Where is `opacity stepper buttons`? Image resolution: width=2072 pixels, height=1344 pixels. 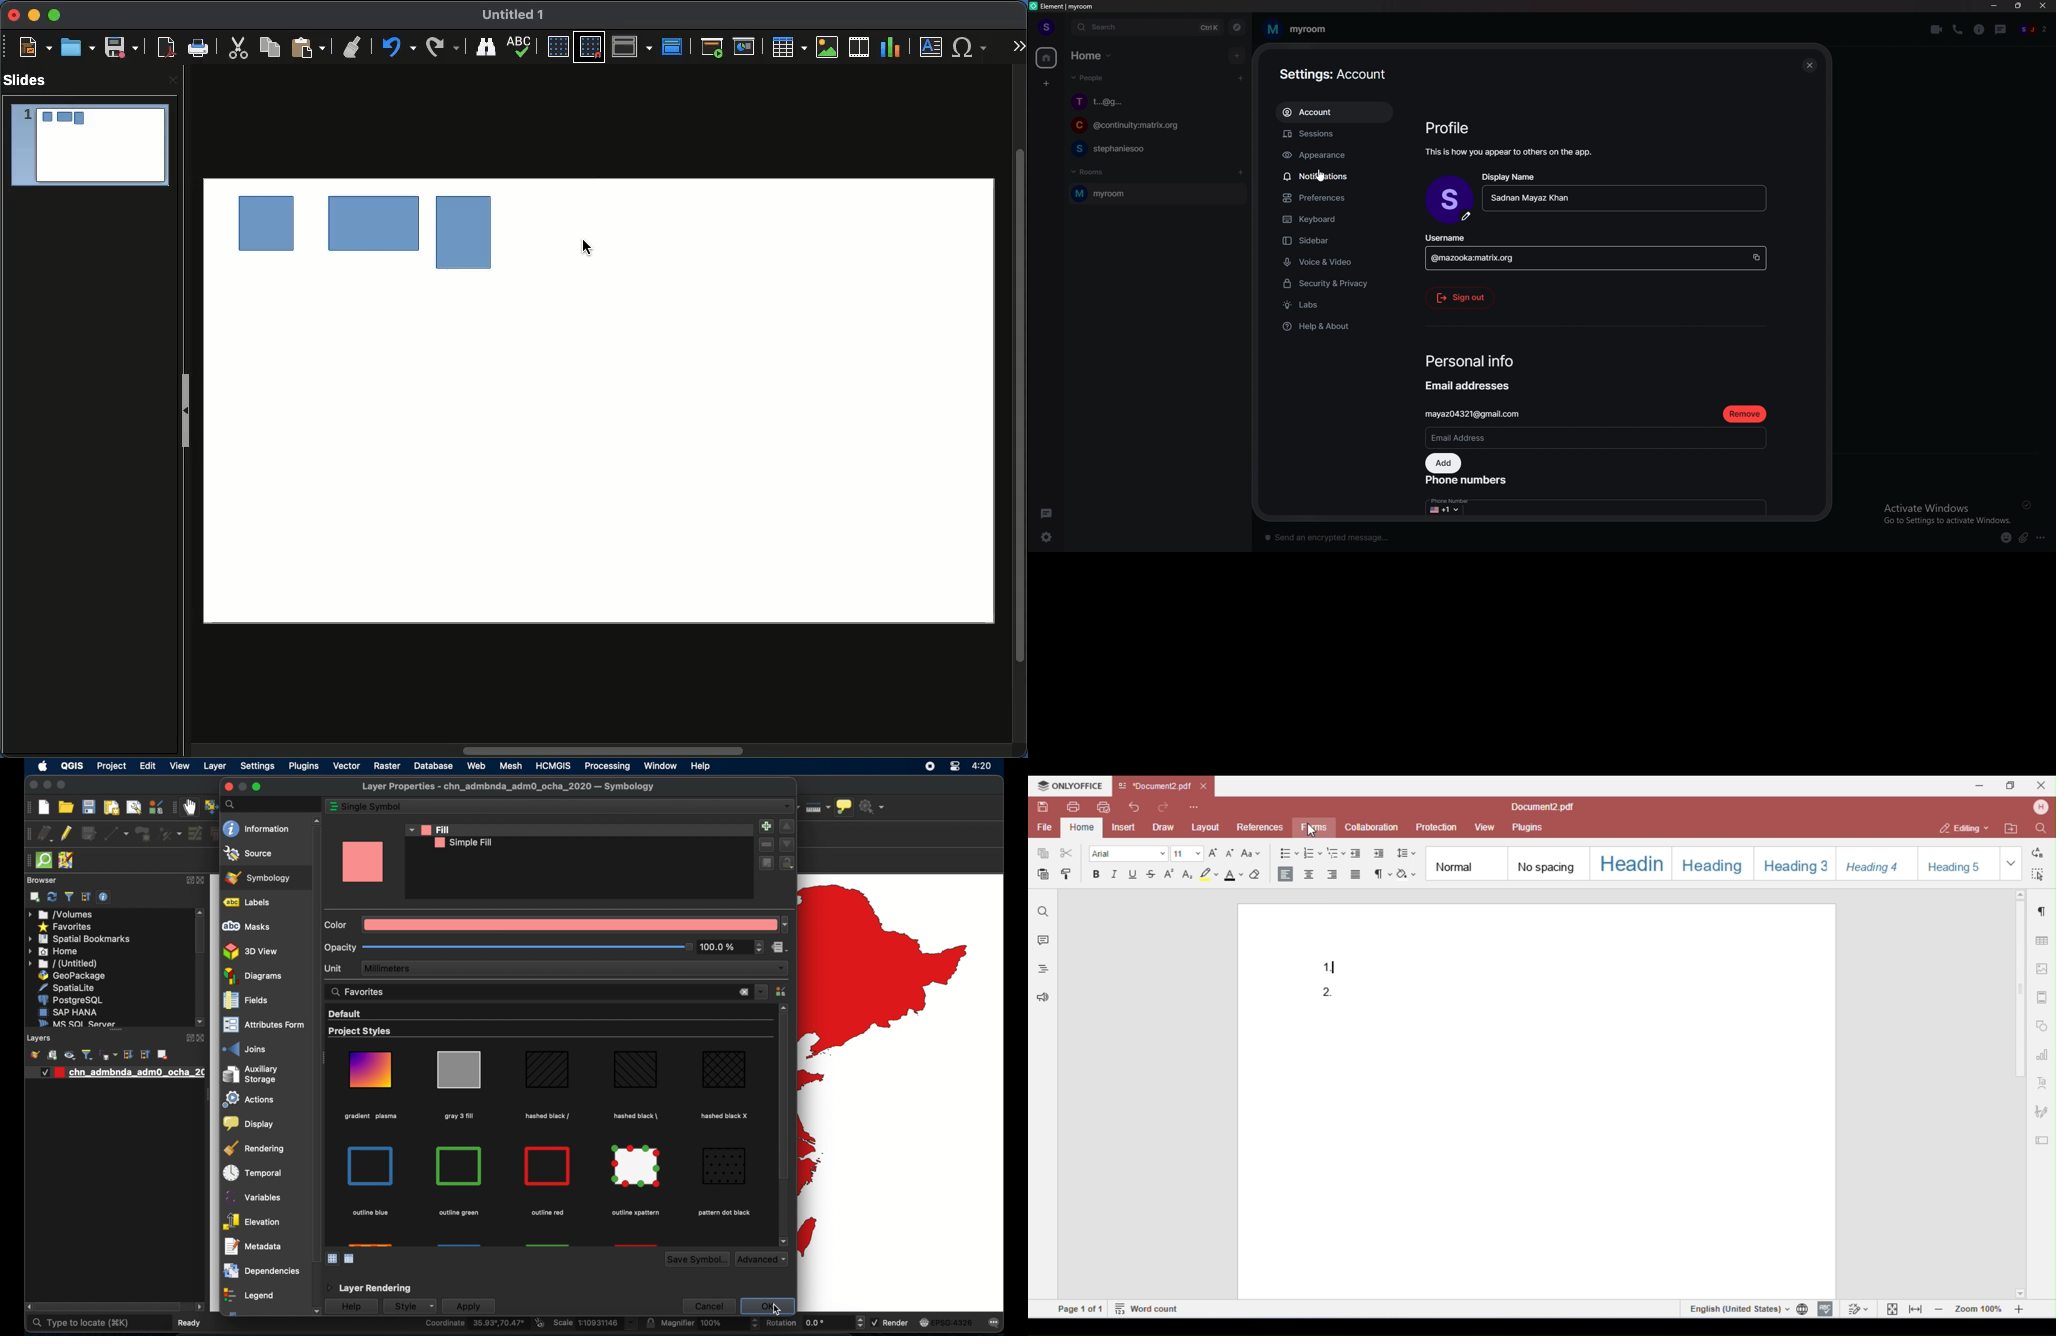 opacity stepper buttons is located at coordinates (732, 948).